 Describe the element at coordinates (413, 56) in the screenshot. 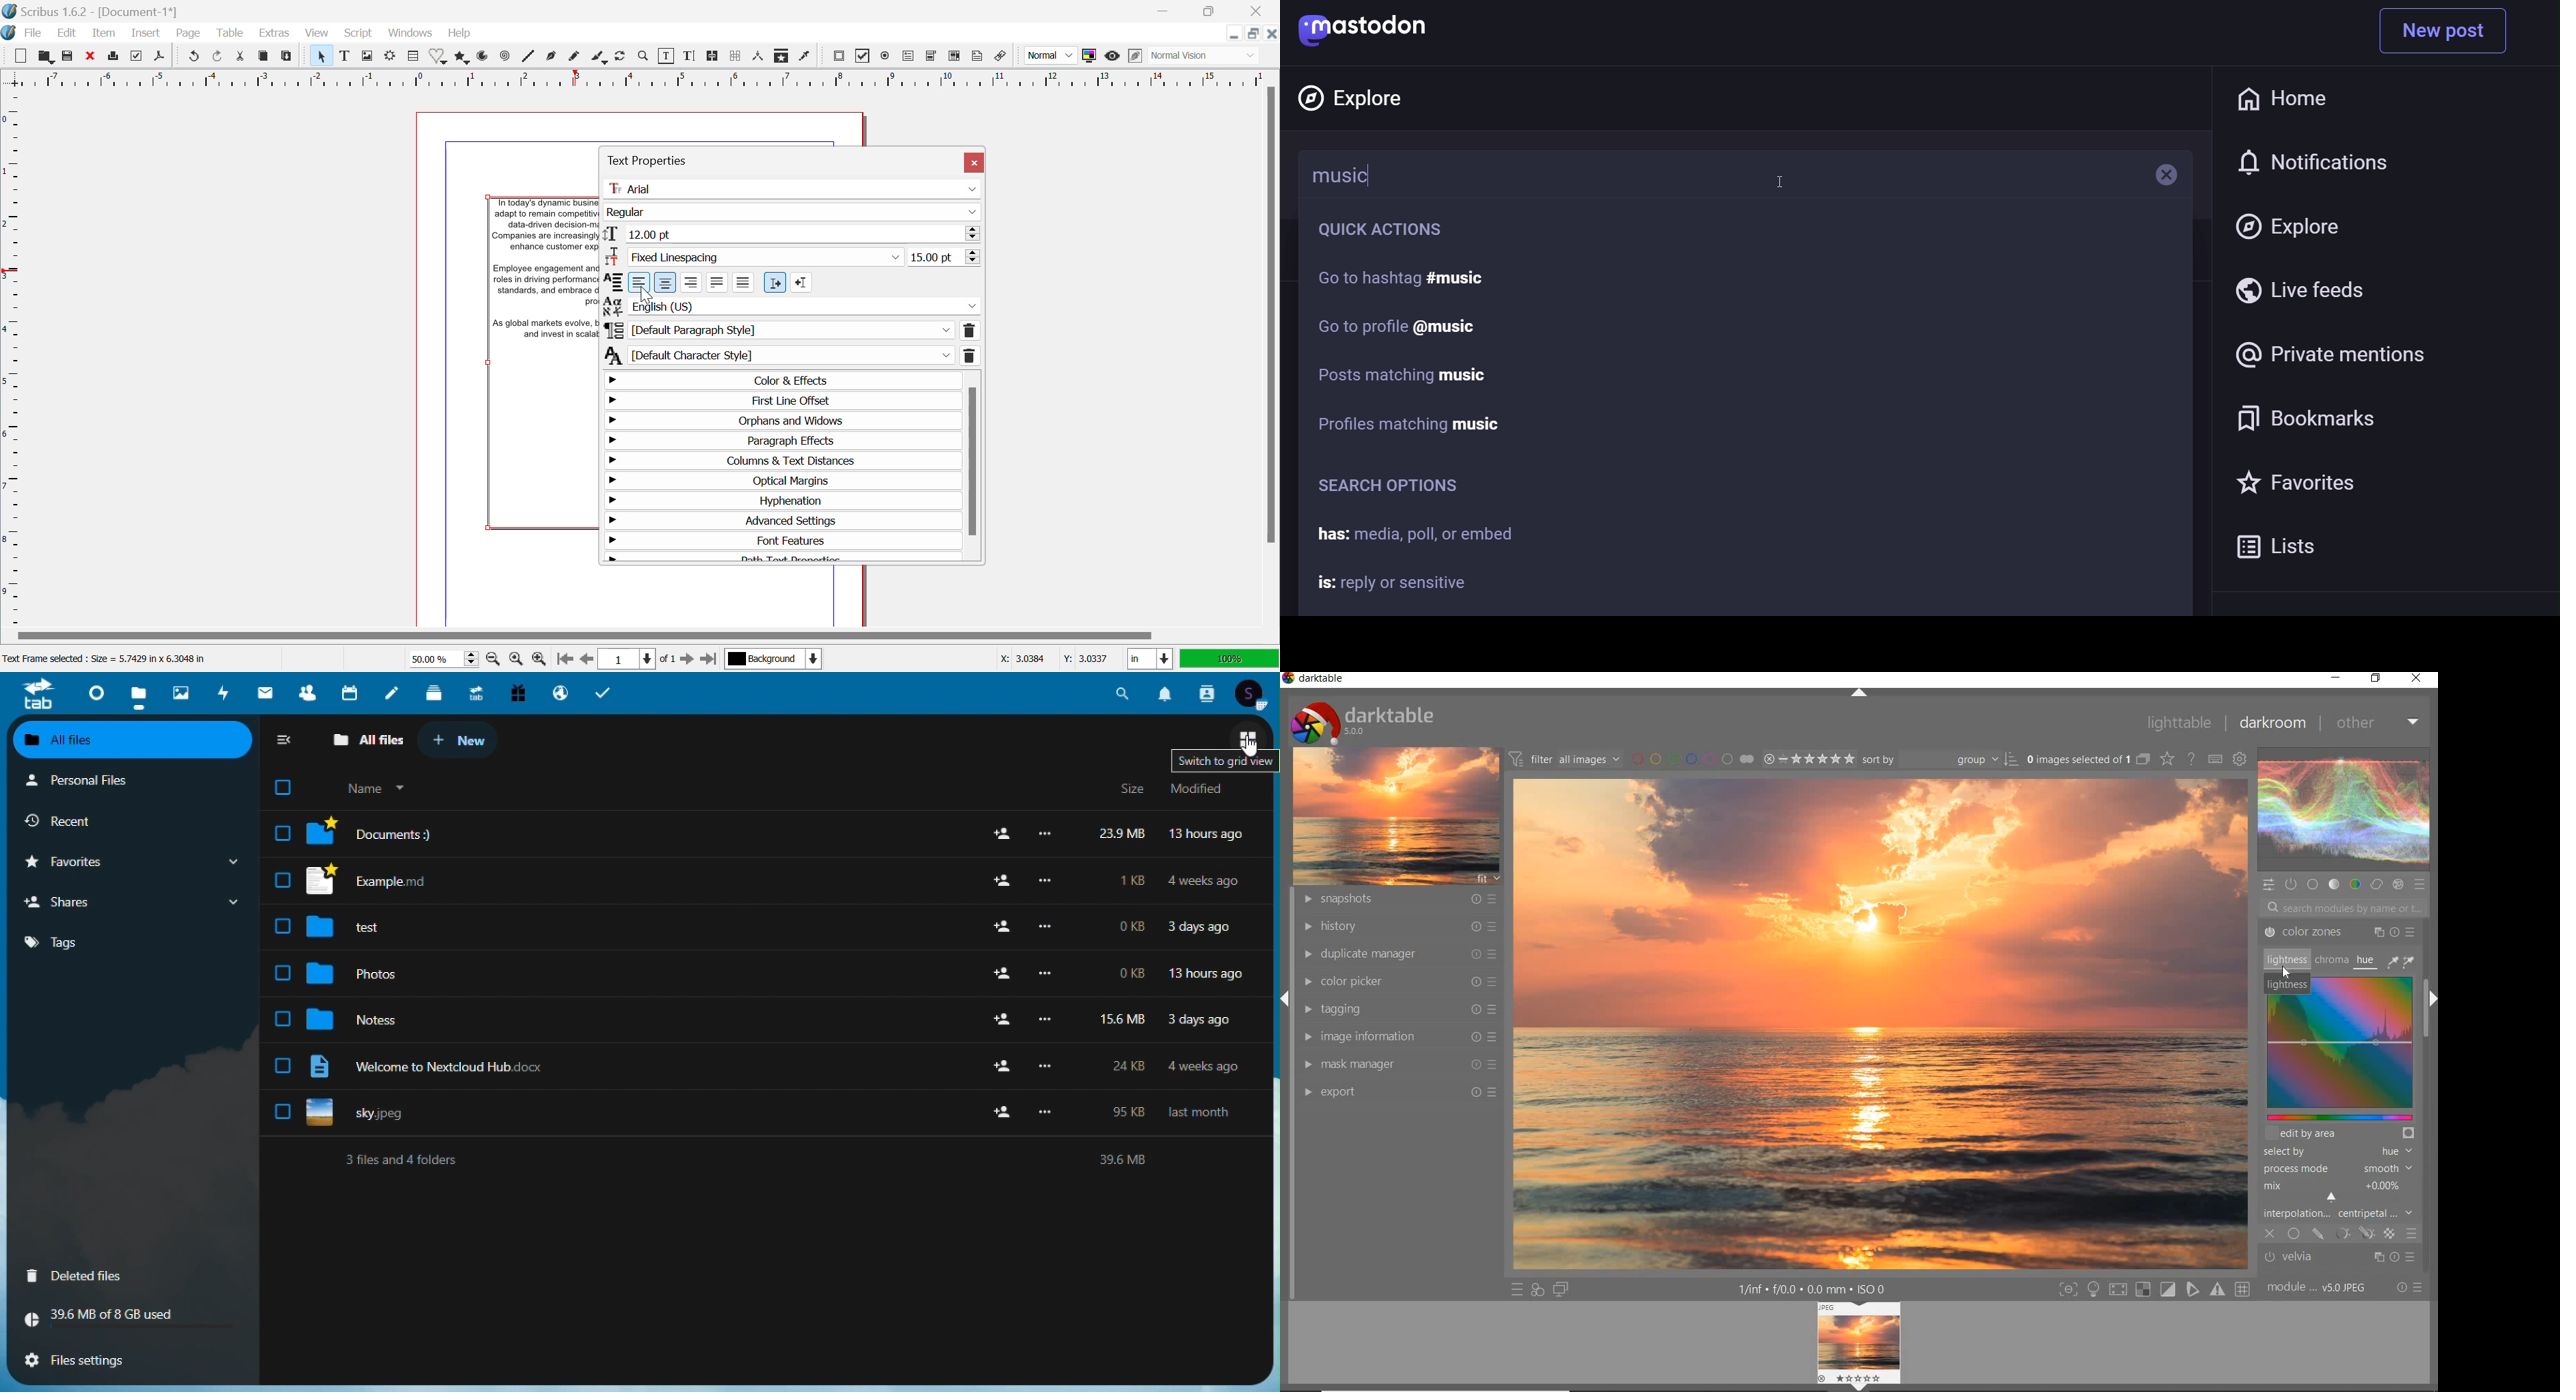

I see `Table` at that location.